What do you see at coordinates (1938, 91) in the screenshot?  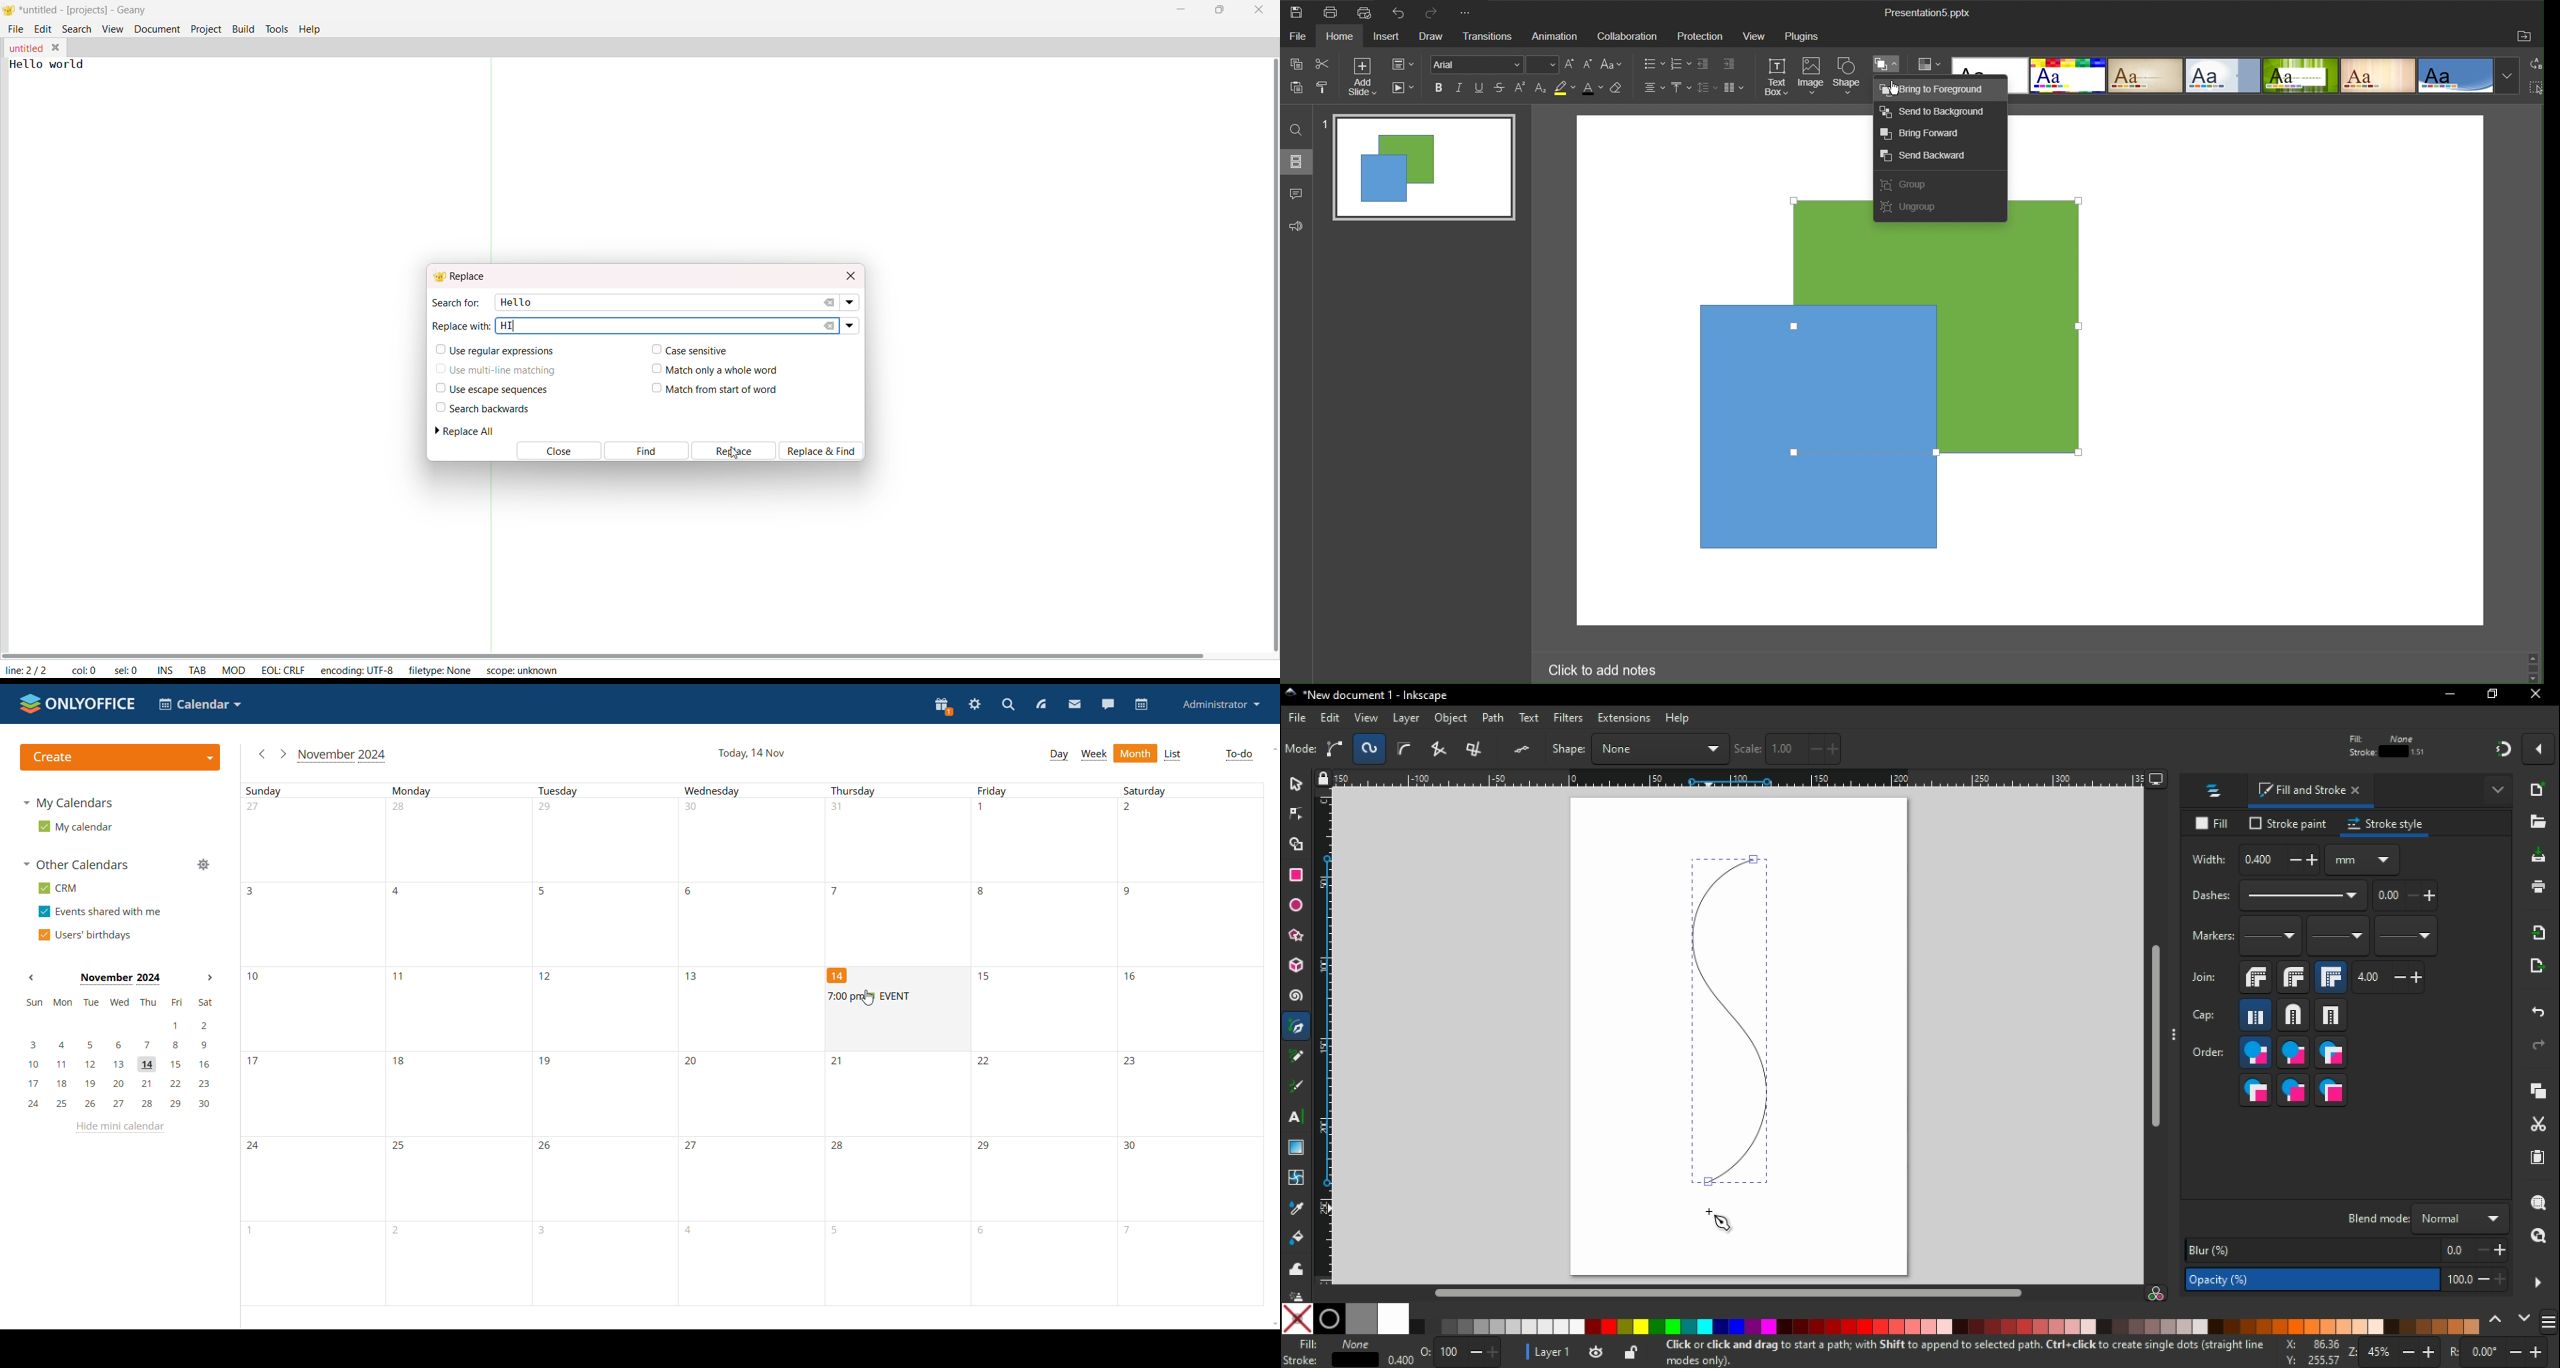 I see `Bring to Foreground` at bounding box center [1938, 91].